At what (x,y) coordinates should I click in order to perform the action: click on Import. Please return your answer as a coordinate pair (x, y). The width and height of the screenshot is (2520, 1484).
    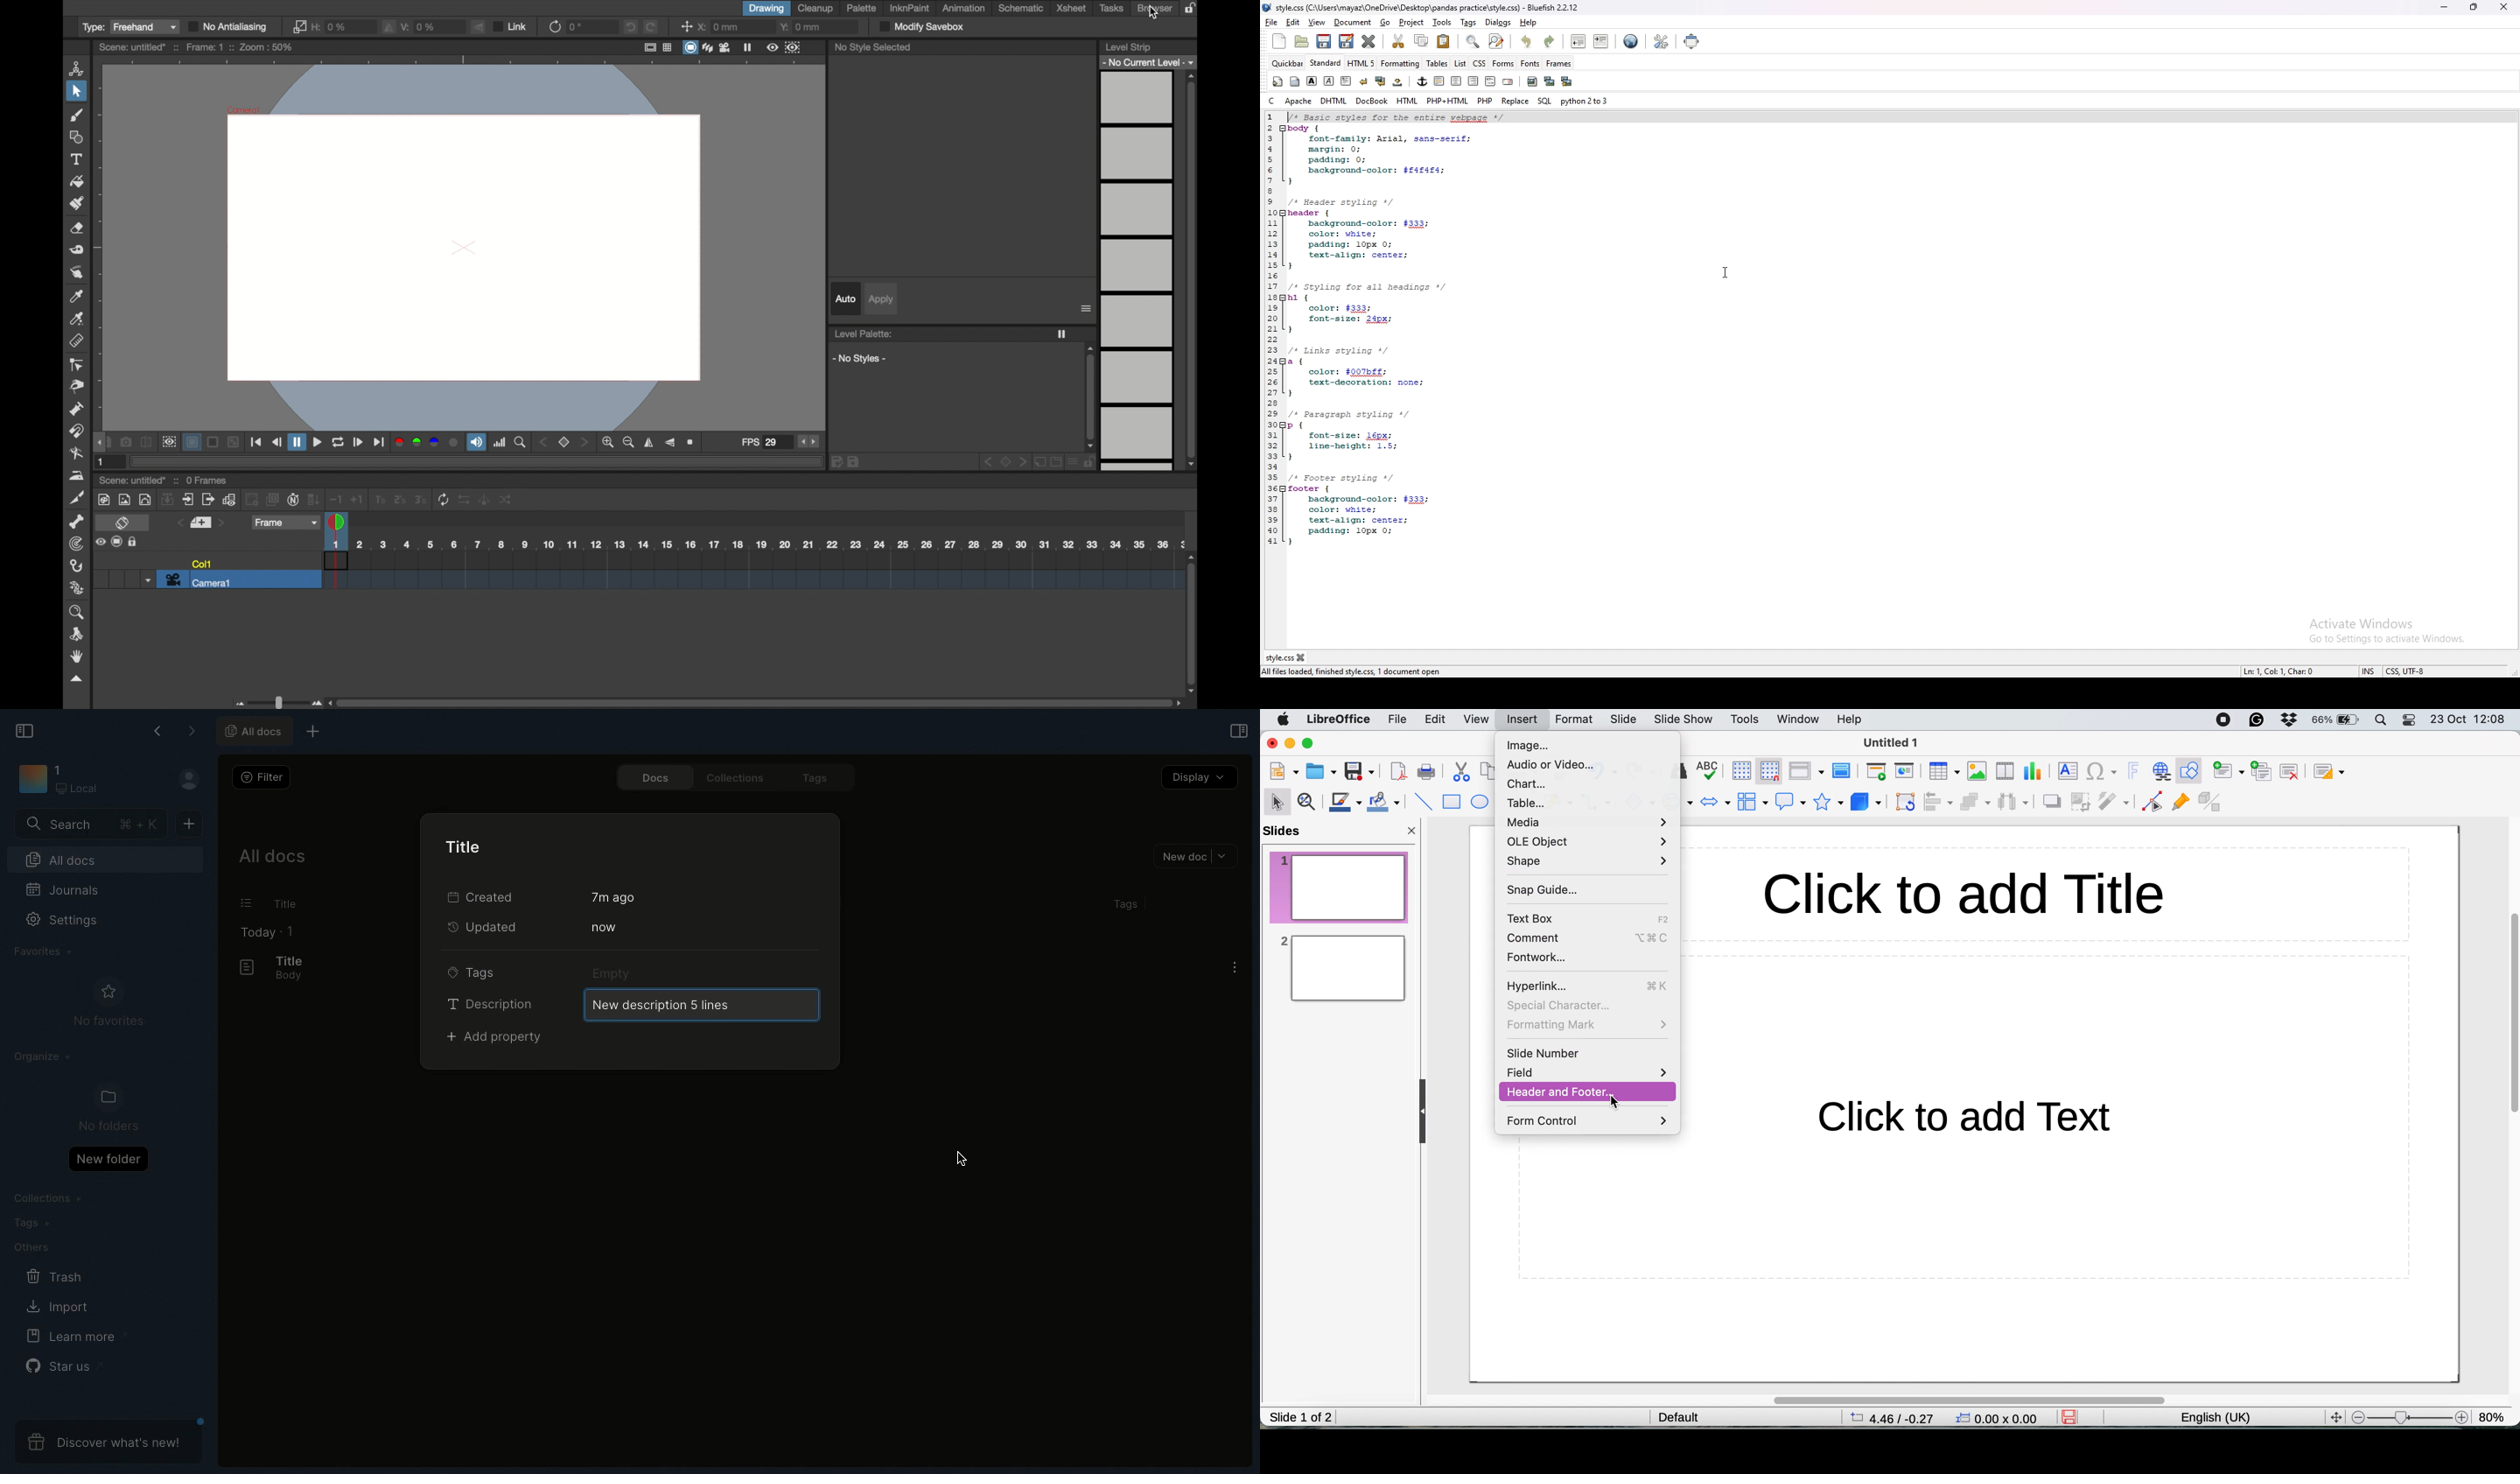
    Looking at the image, I should click on (60, 1306).